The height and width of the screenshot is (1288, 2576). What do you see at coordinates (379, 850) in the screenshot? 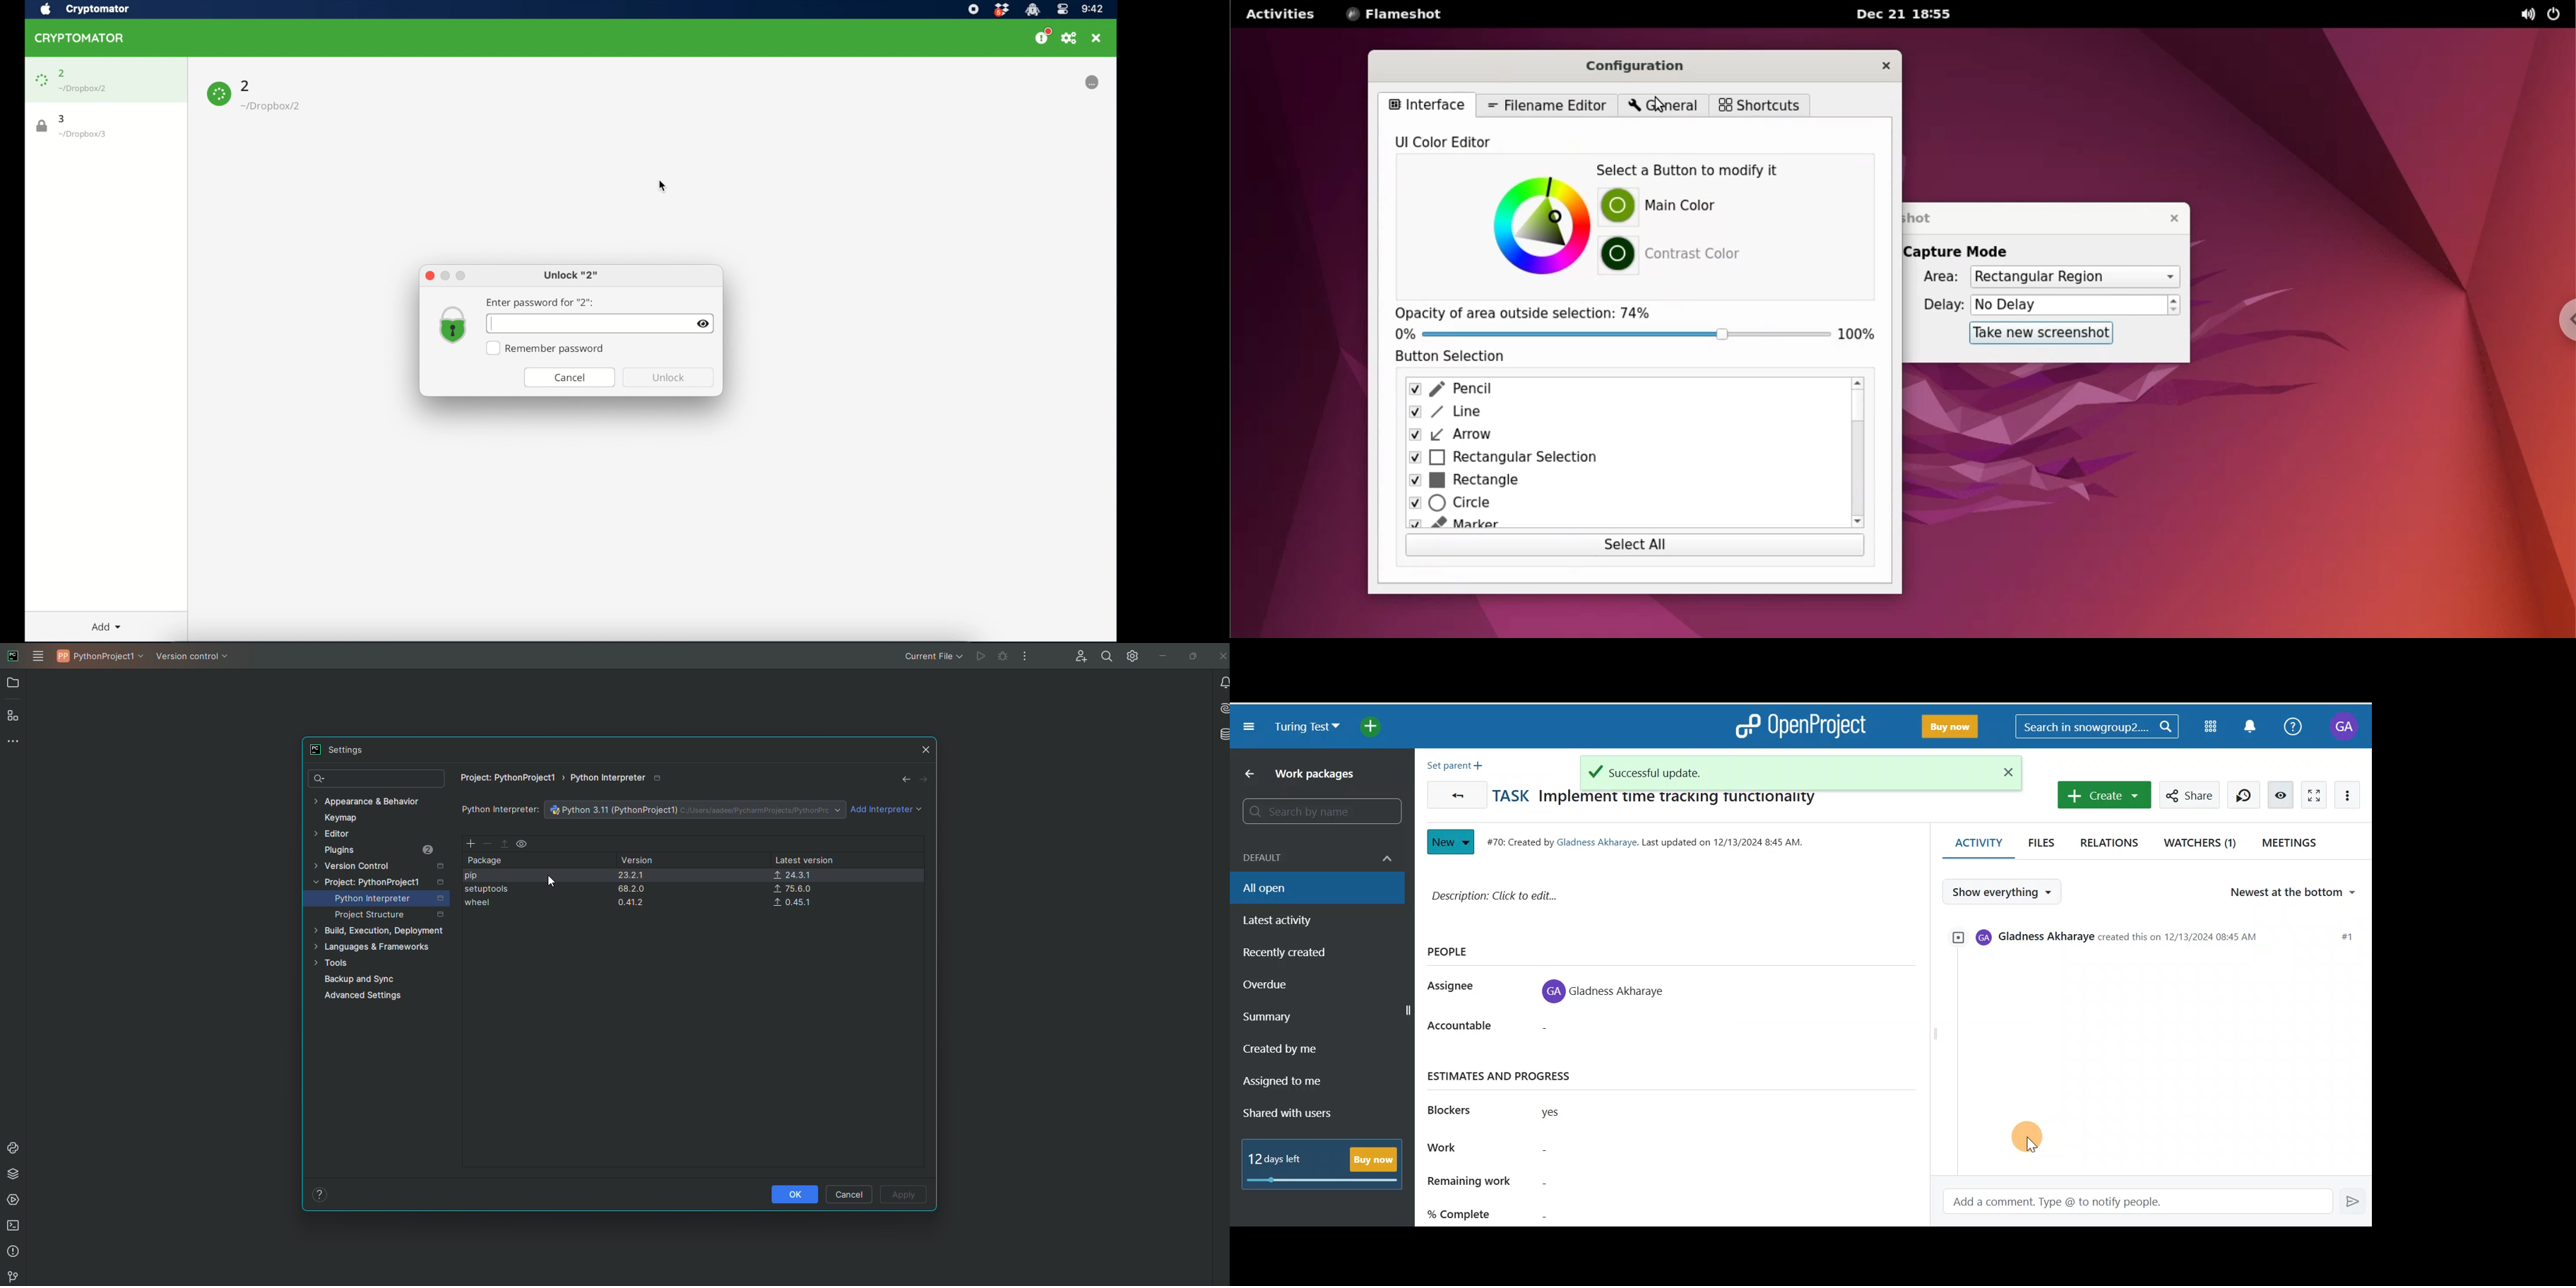
I see `Plugins` at bounding box center [379, 850].